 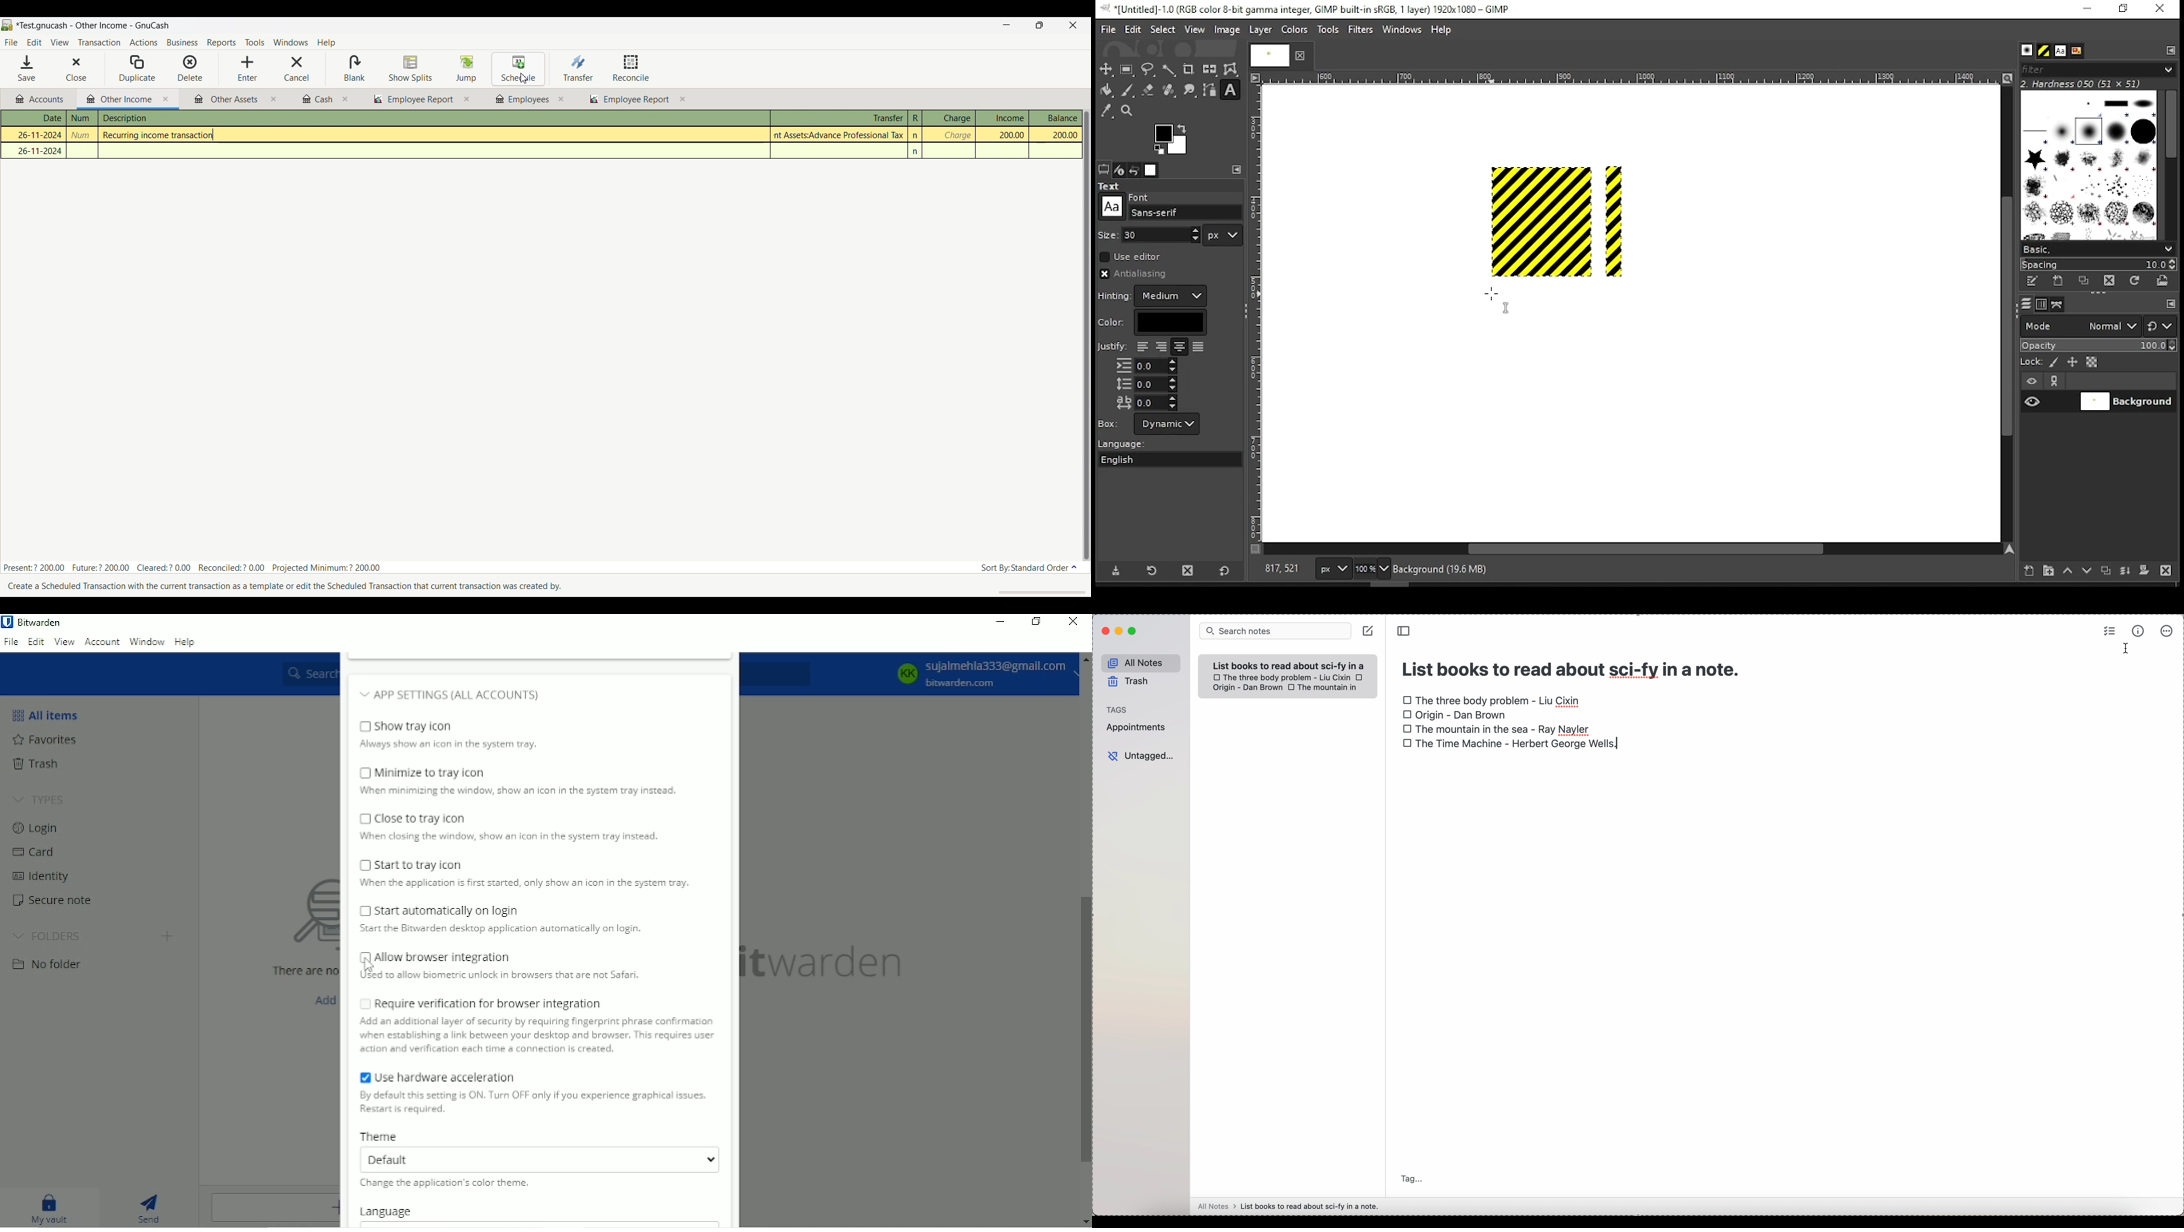 I want to click on font size, so click(x=1163, y=235).